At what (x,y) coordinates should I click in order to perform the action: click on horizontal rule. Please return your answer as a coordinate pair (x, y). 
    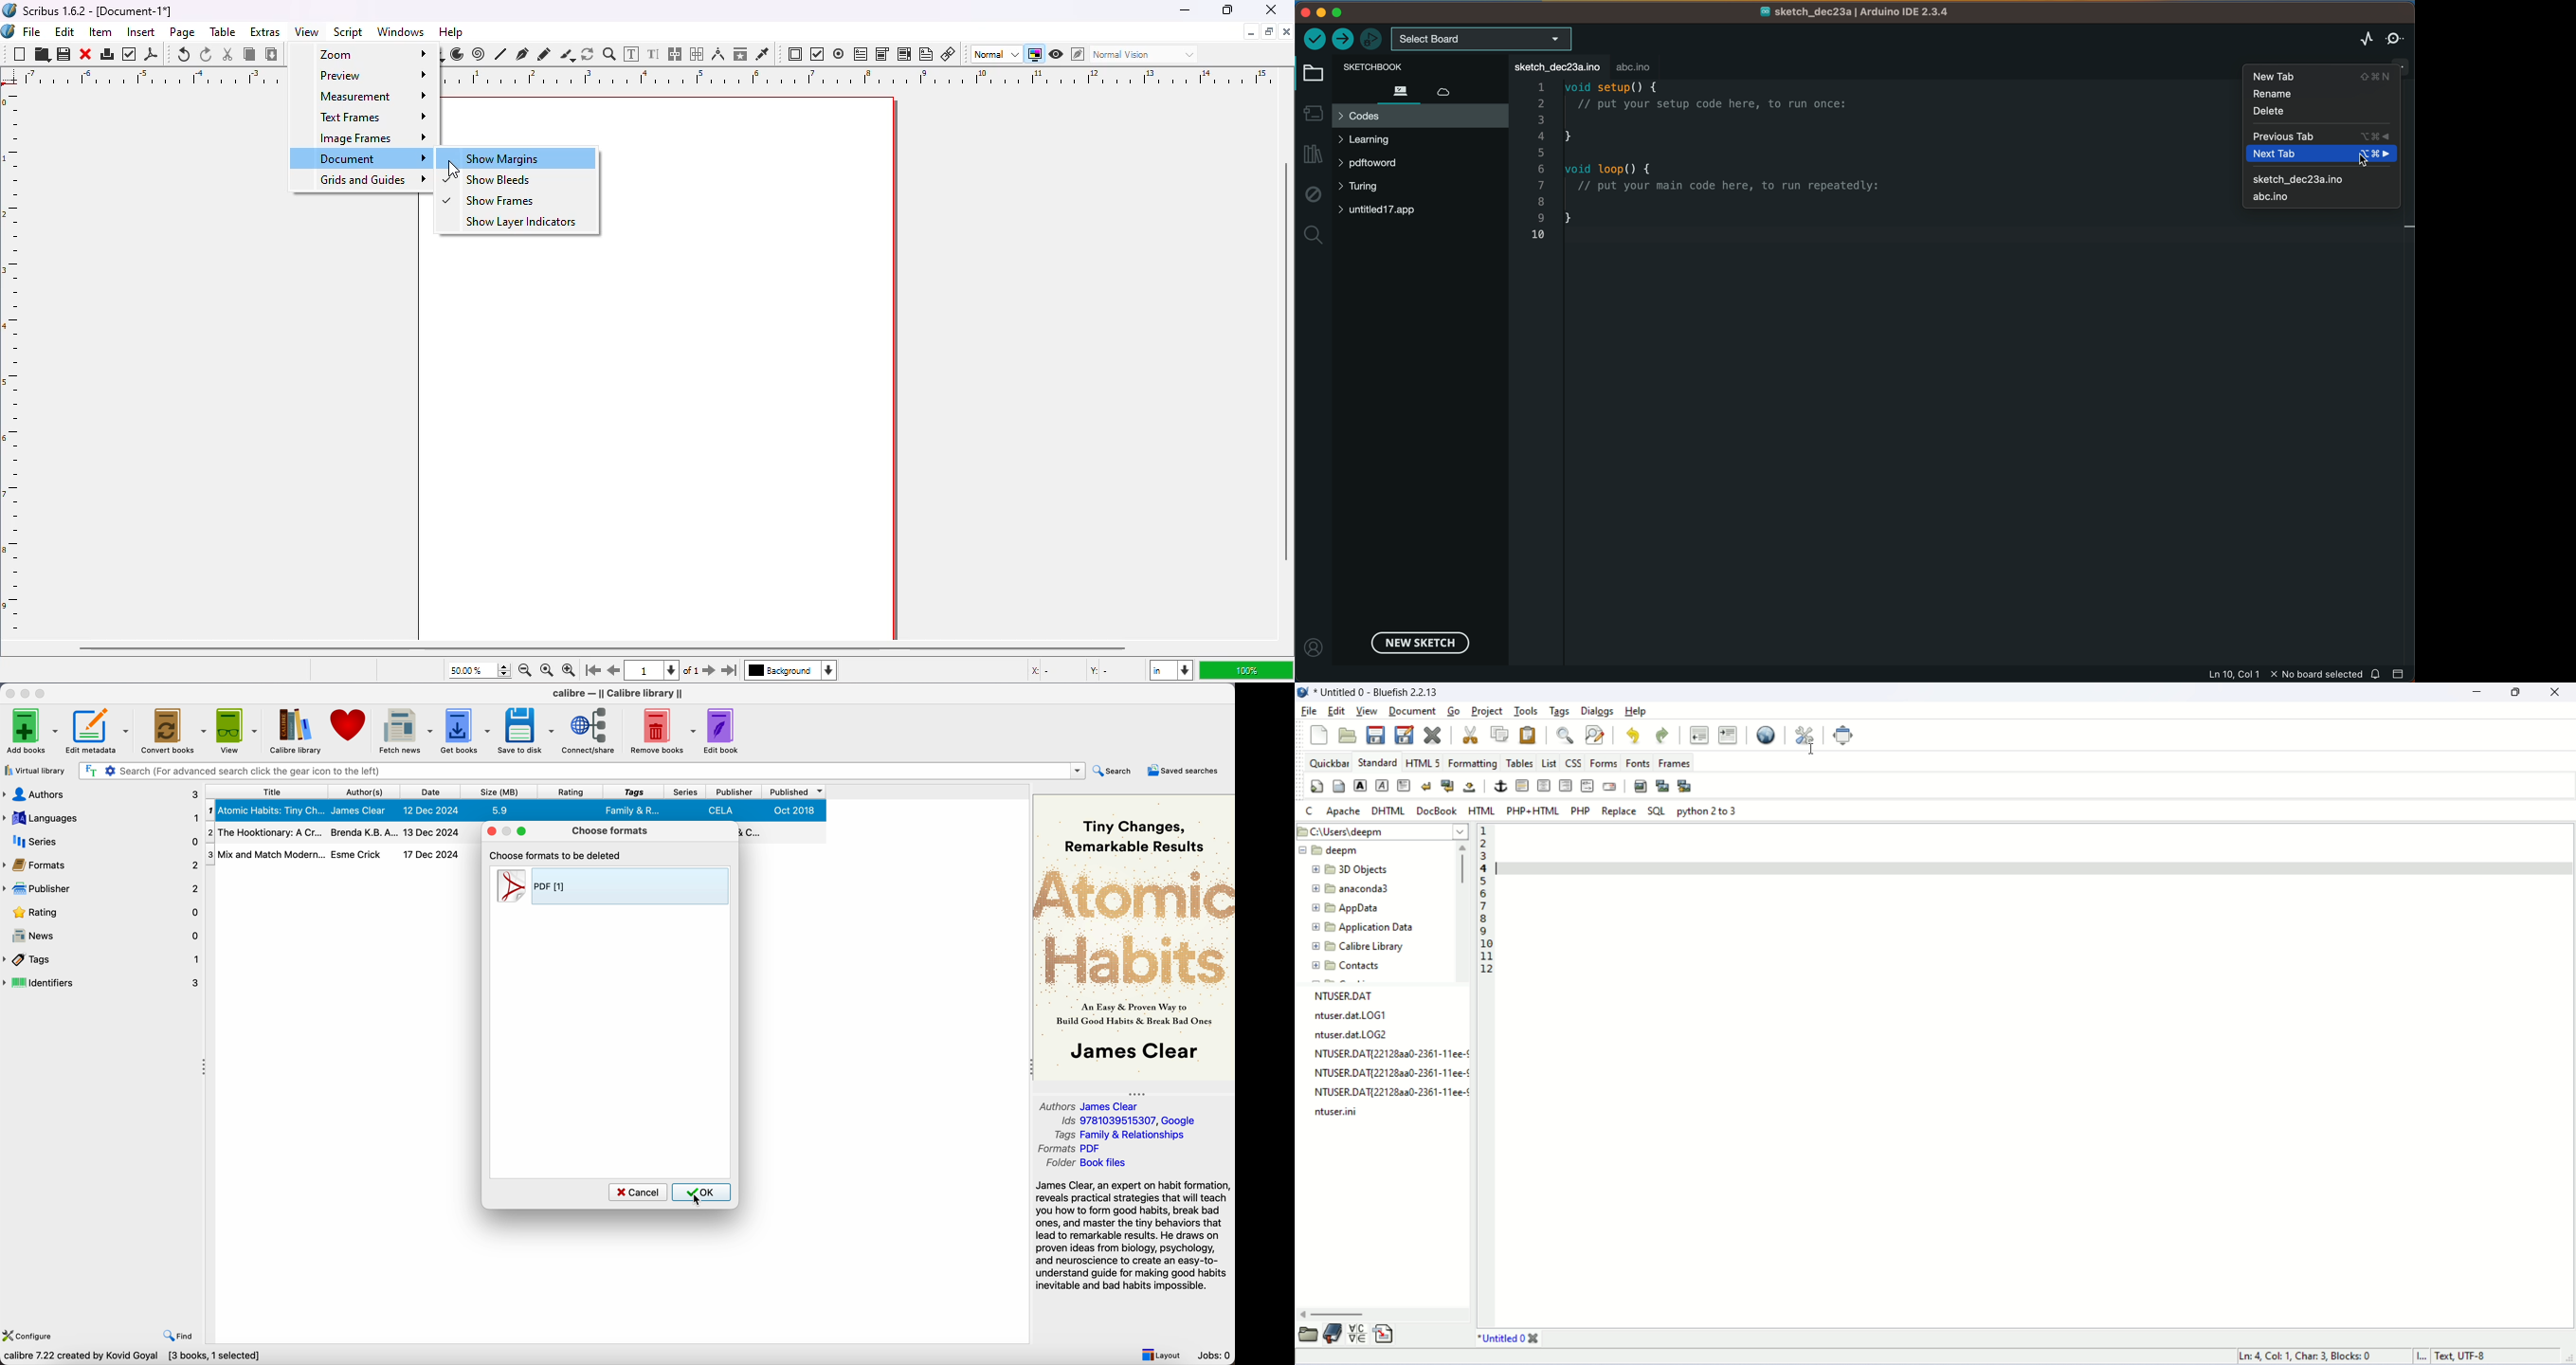
    Looking at the image, I should click on (1520, 785).